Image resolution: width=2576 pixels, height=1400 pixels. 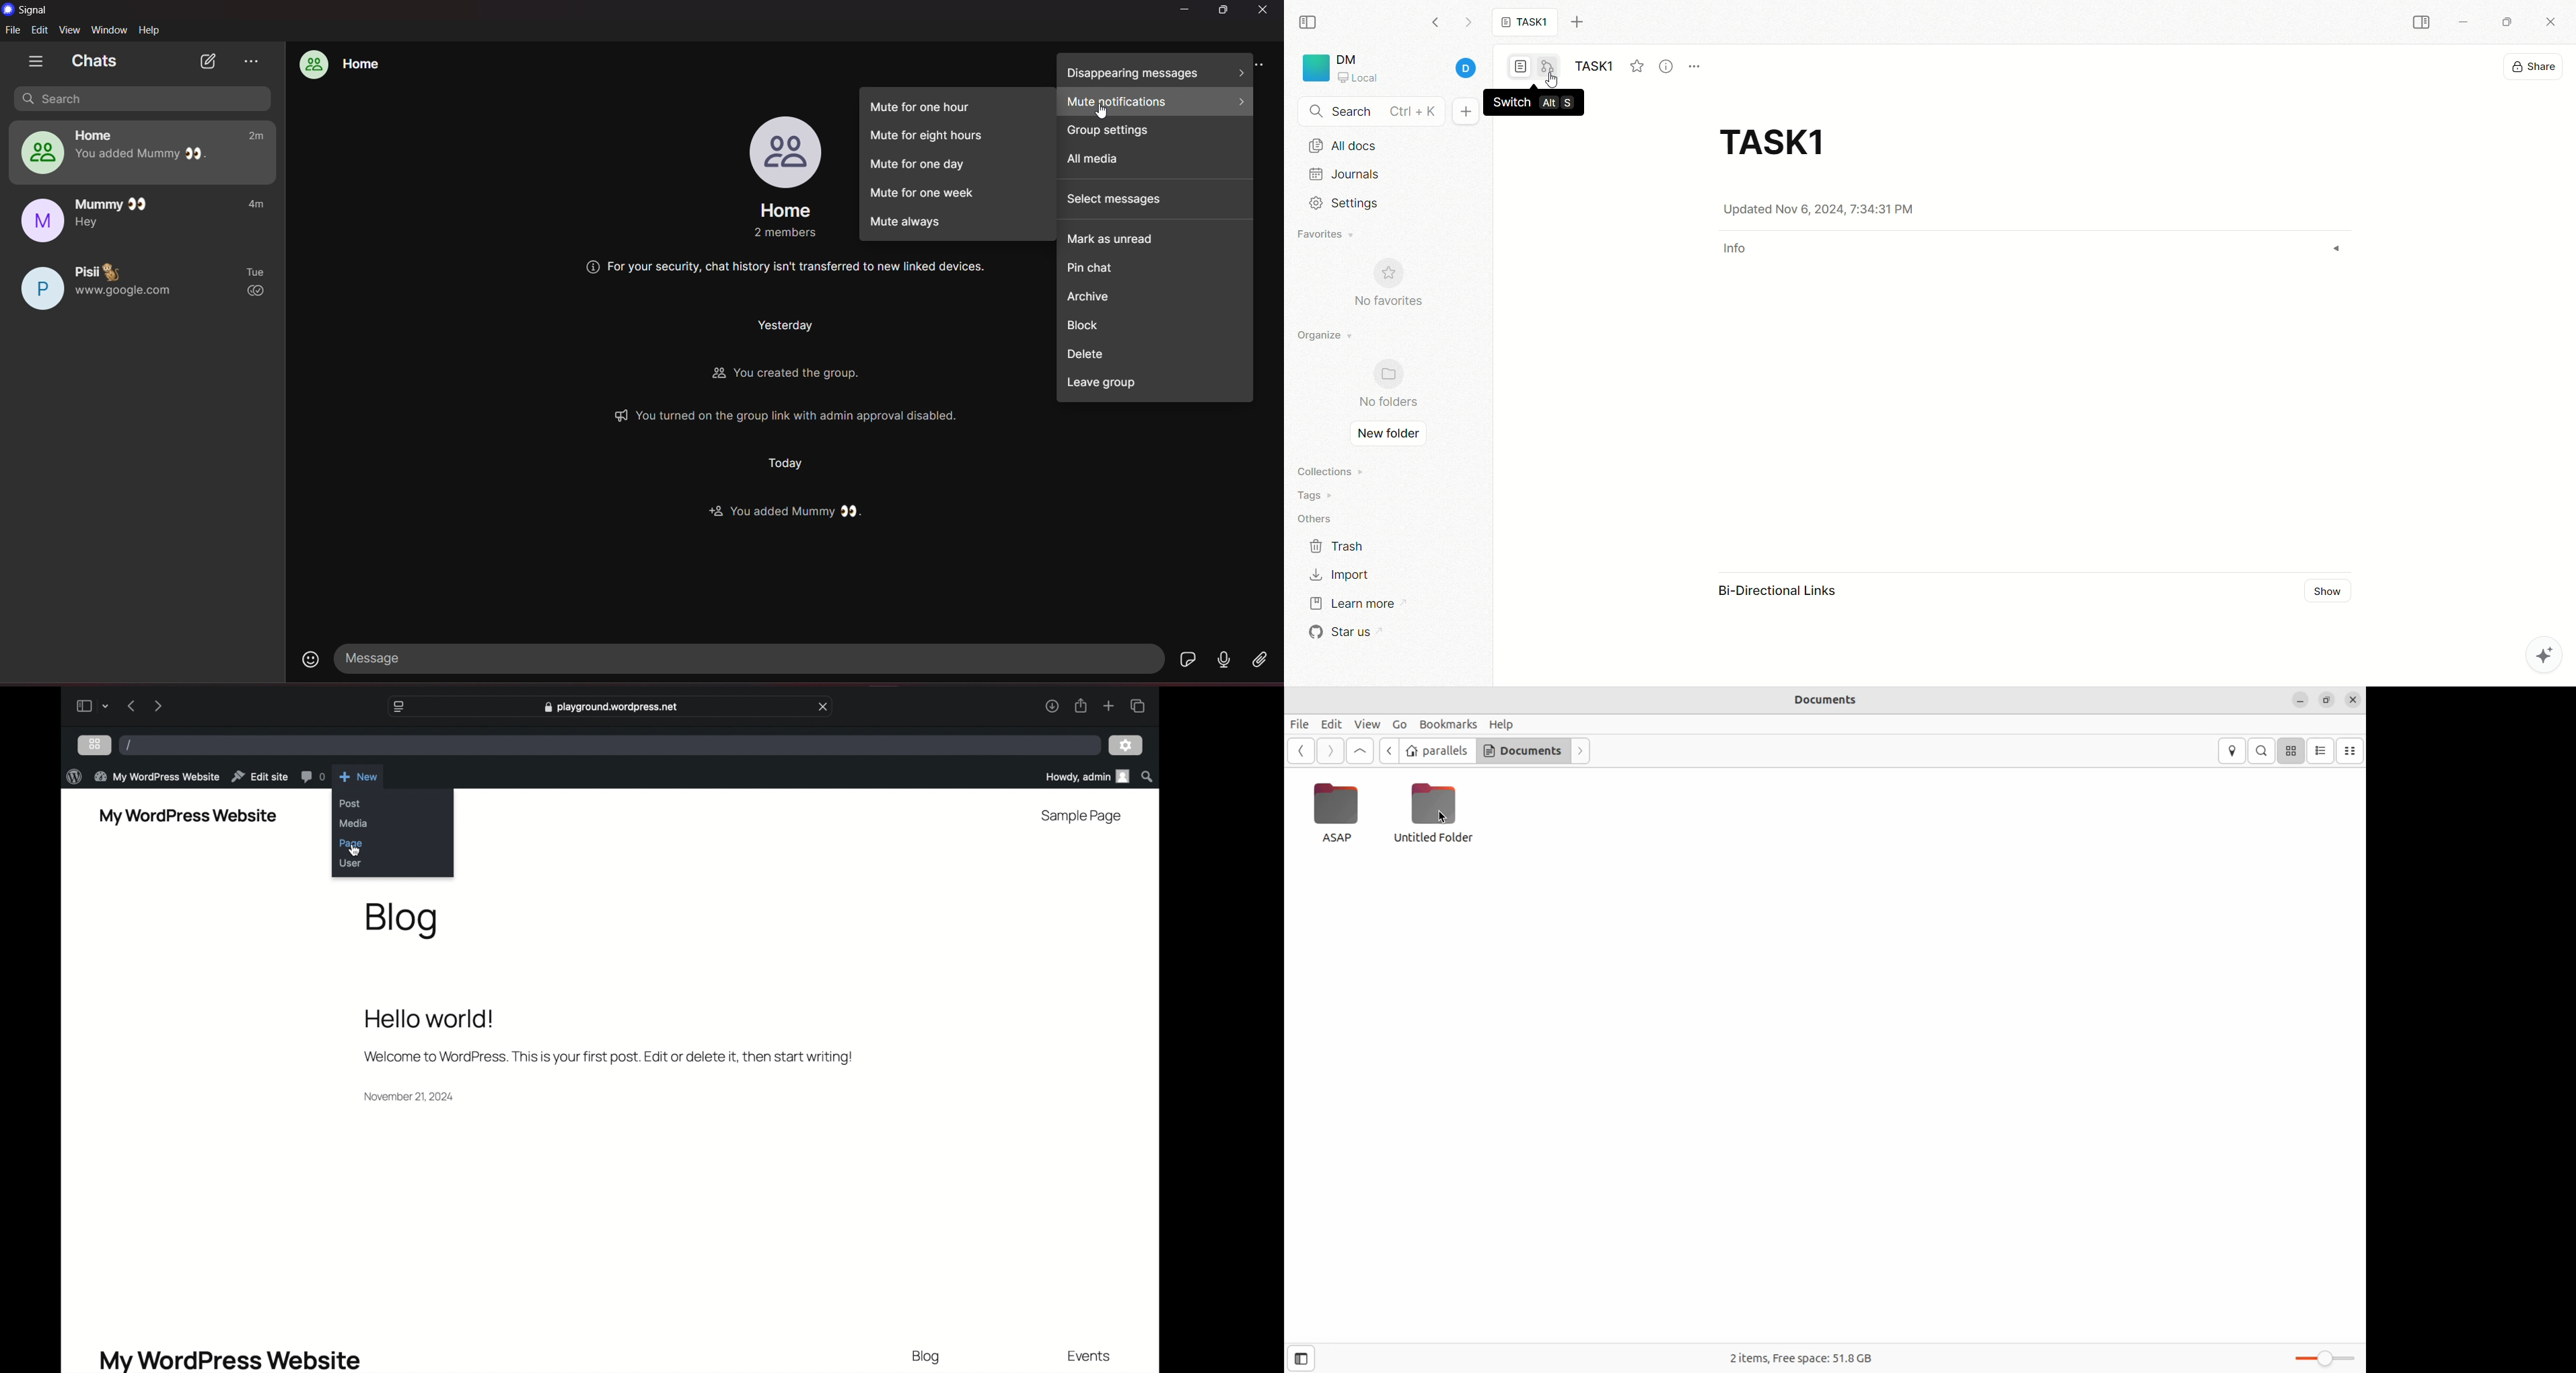 I want to click on search, so click(x=143, y=98).